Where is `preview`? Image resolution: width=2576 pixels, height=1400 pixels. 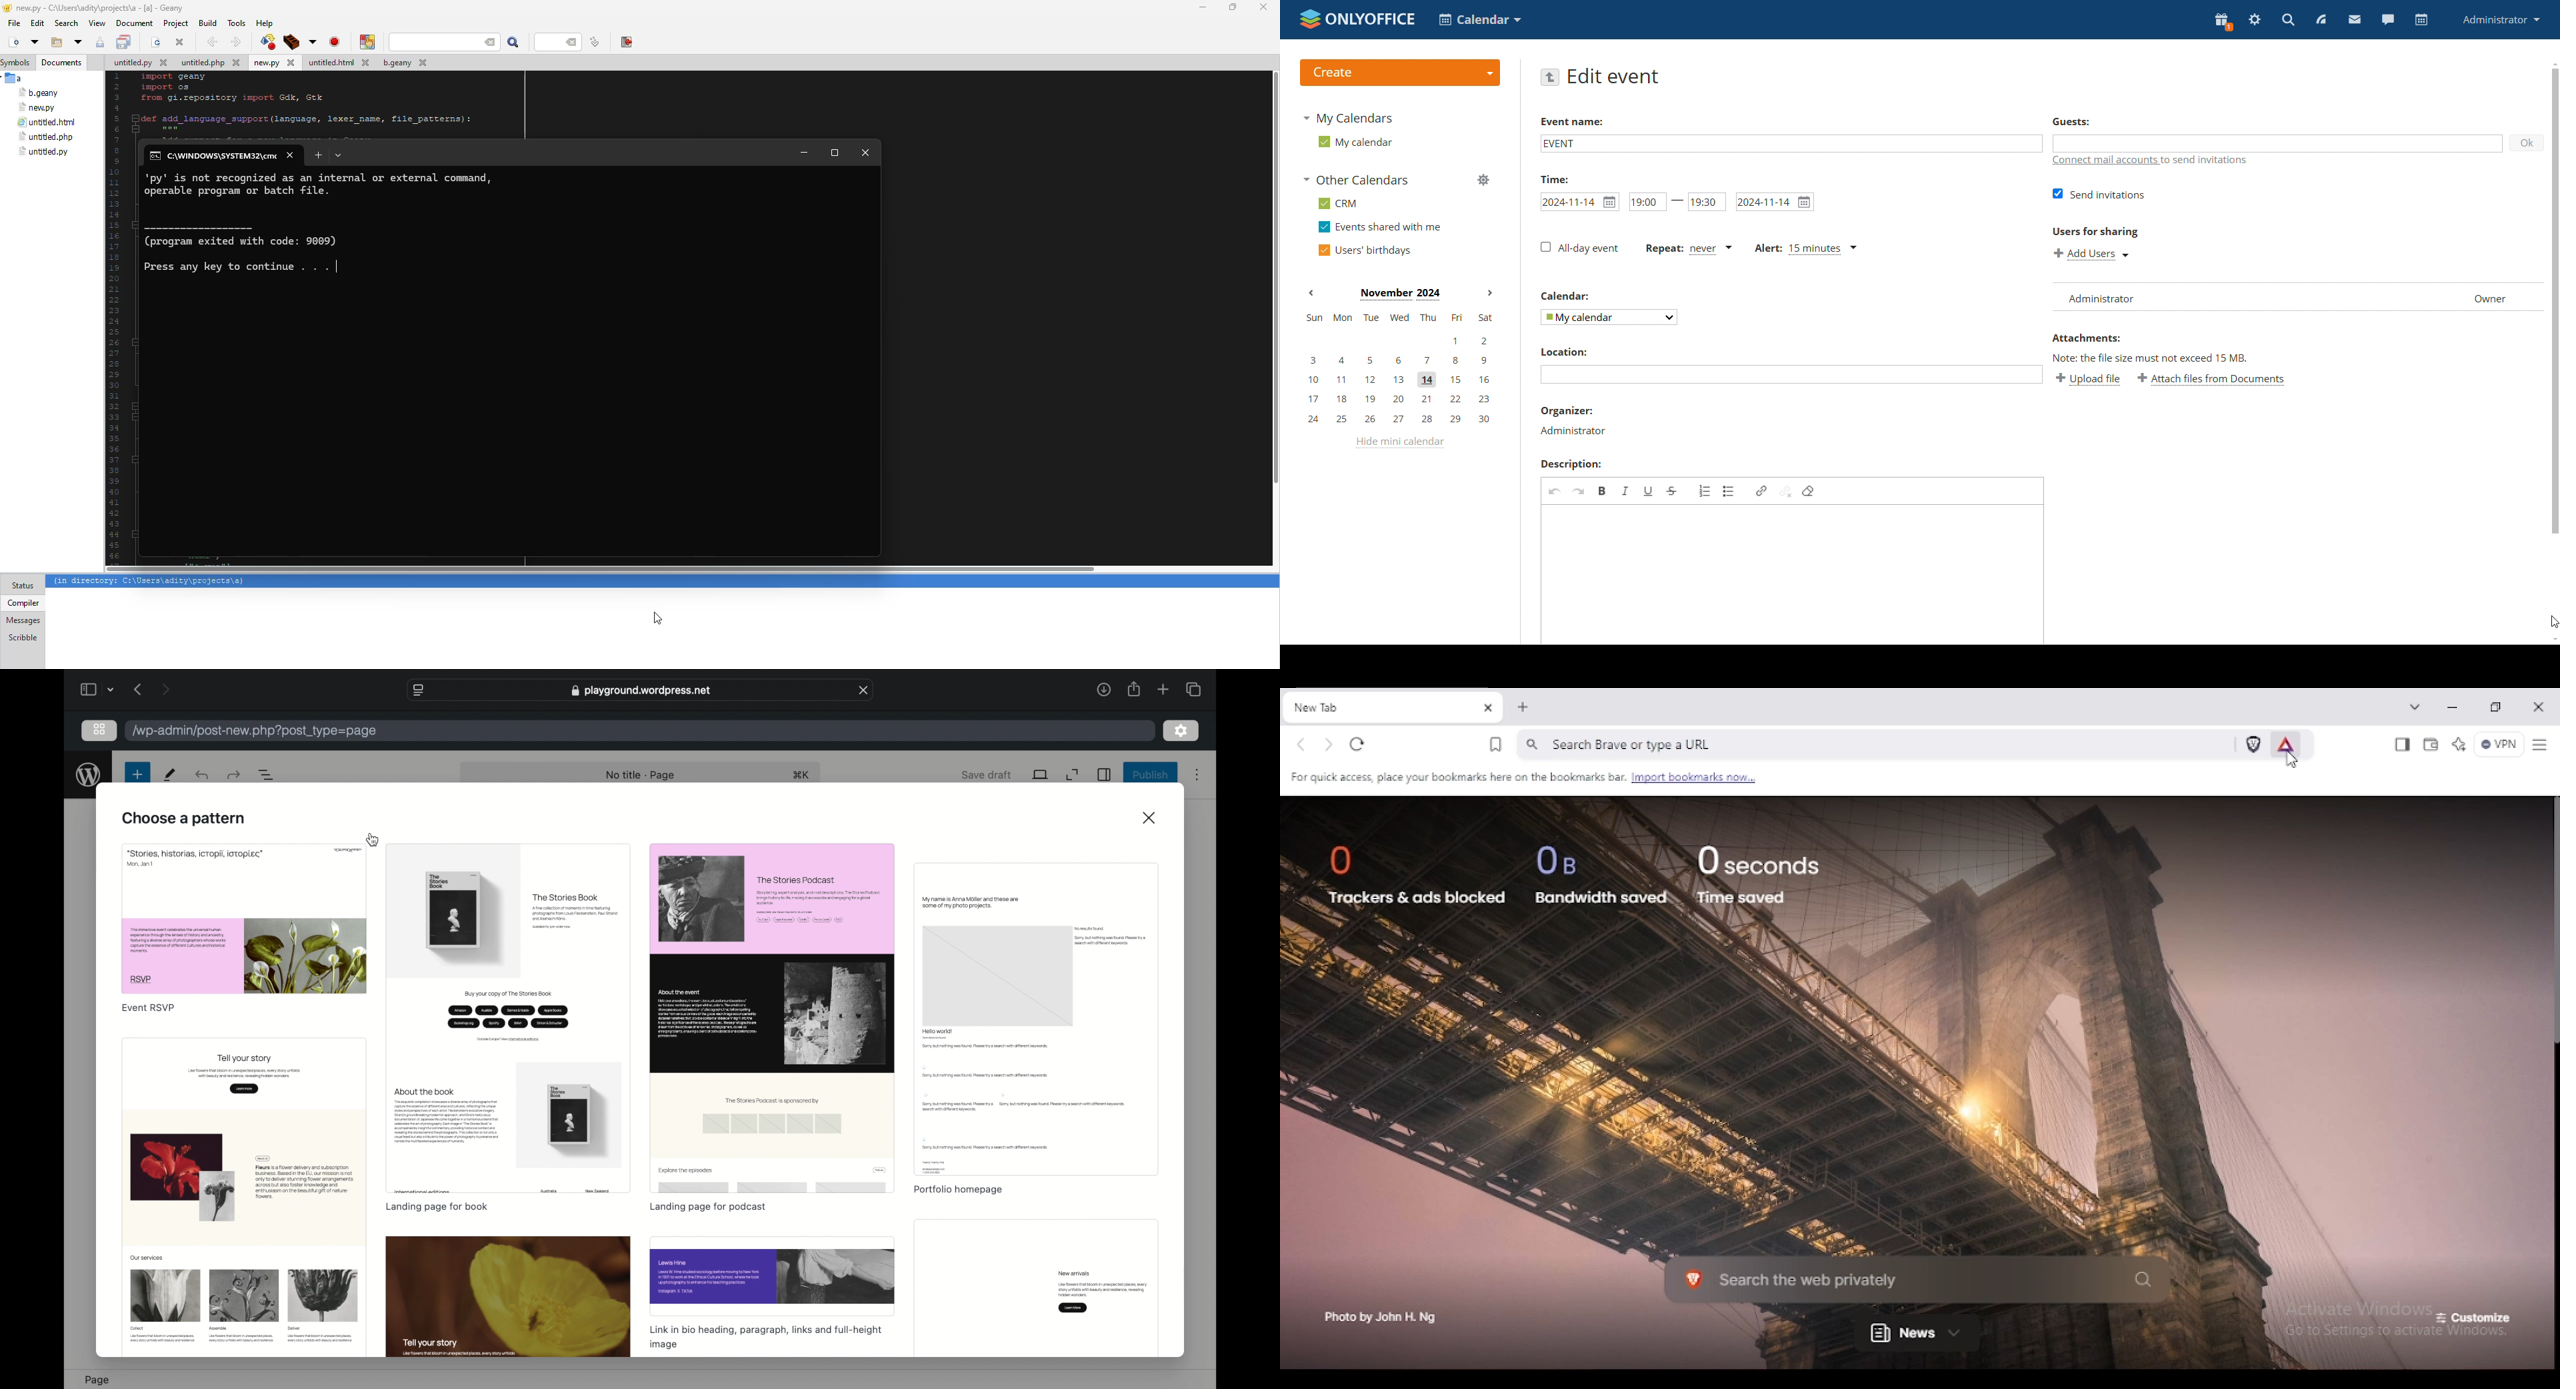
preview is located at coordinates (508, 1298).